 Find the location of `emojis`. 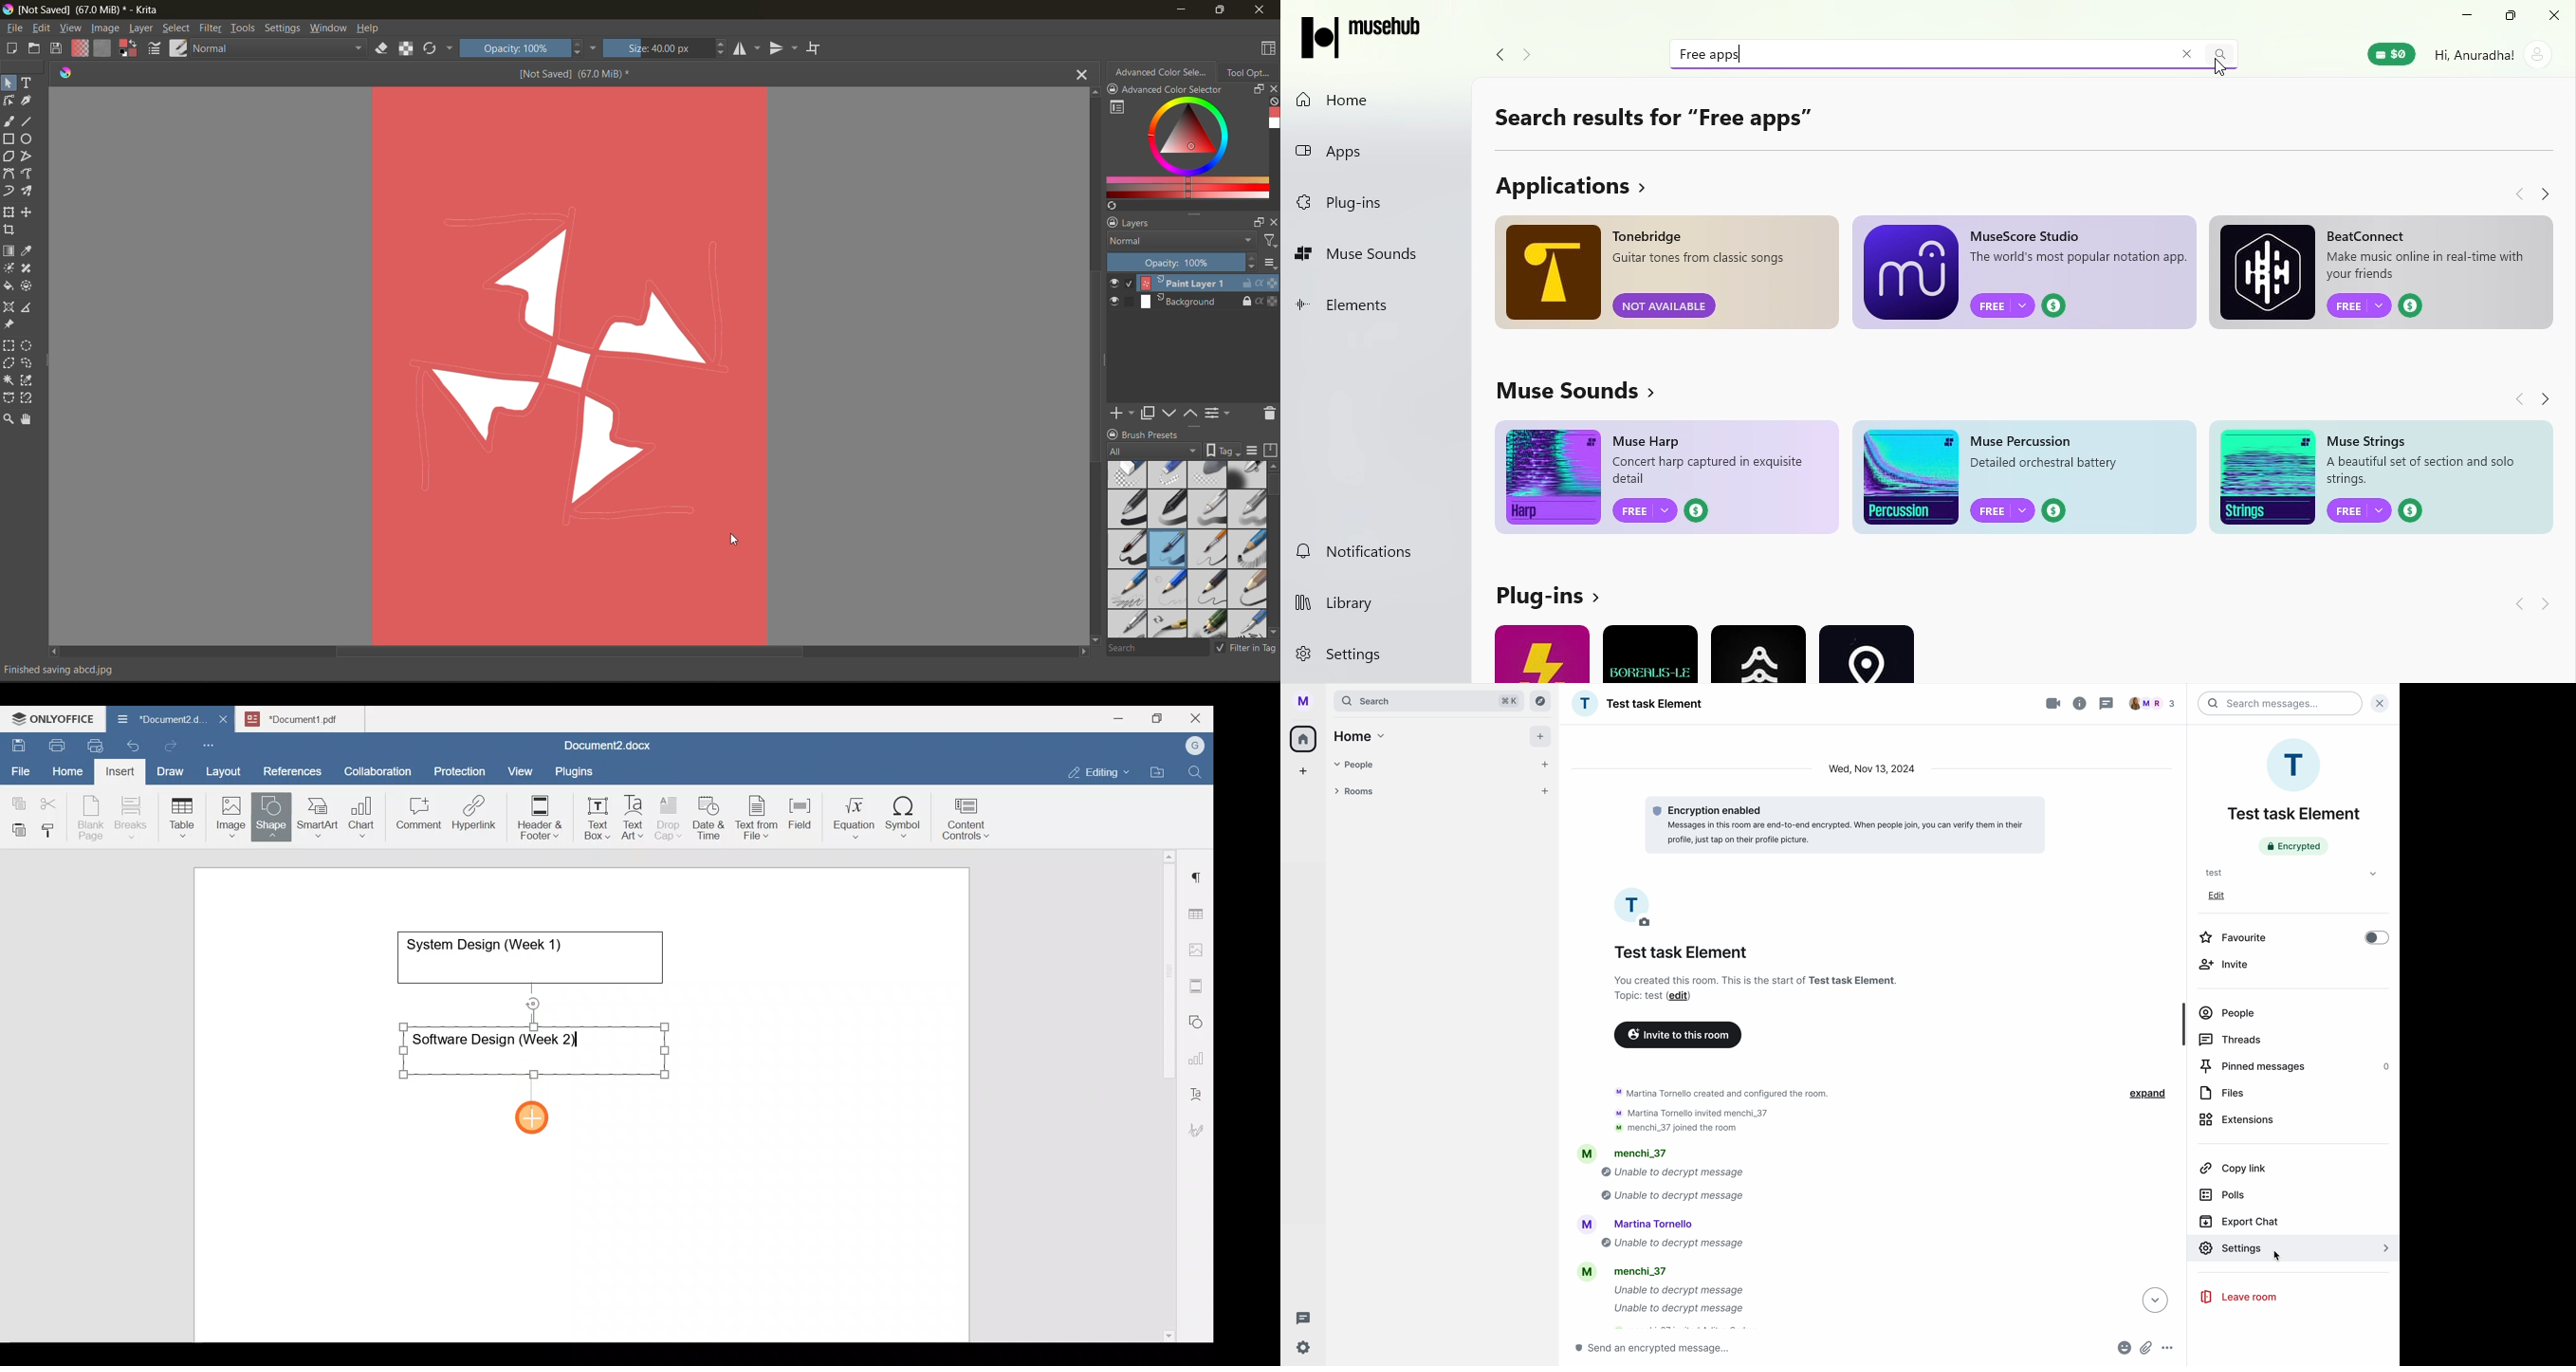

emojis is located at coordinates (2123, 1348).